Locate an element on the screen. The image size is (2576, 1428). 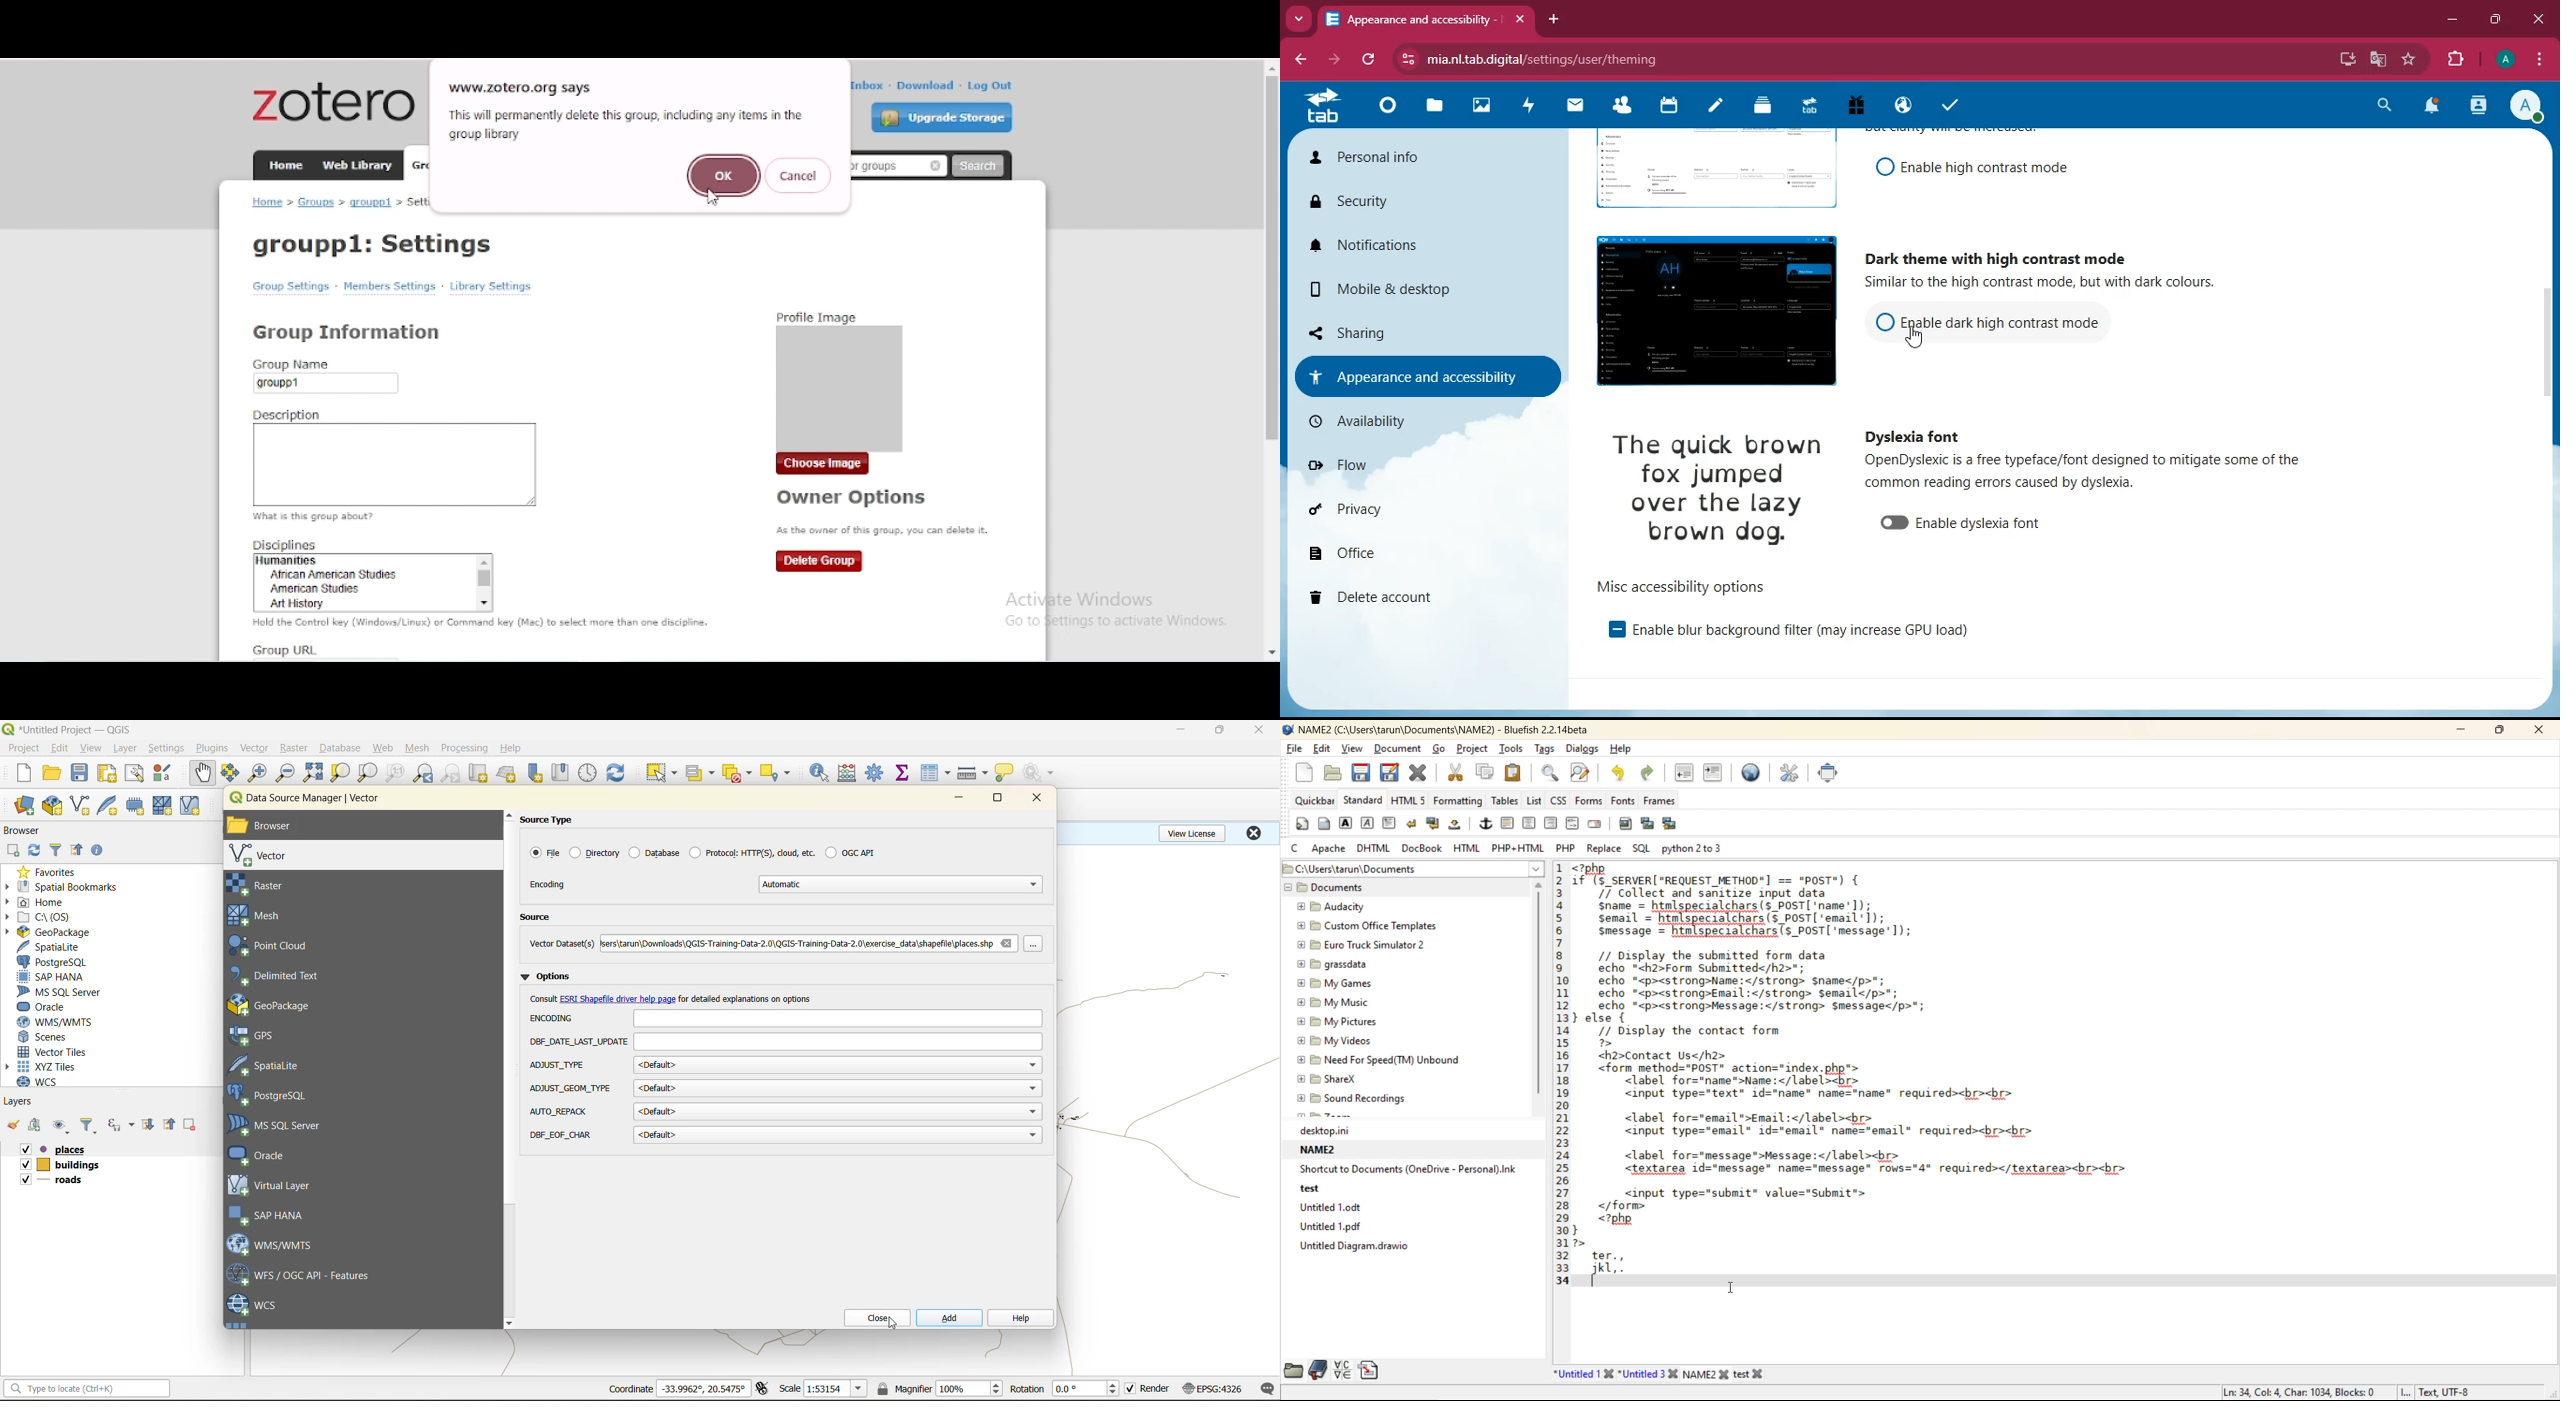
edit is located at coordinates (60, 750).